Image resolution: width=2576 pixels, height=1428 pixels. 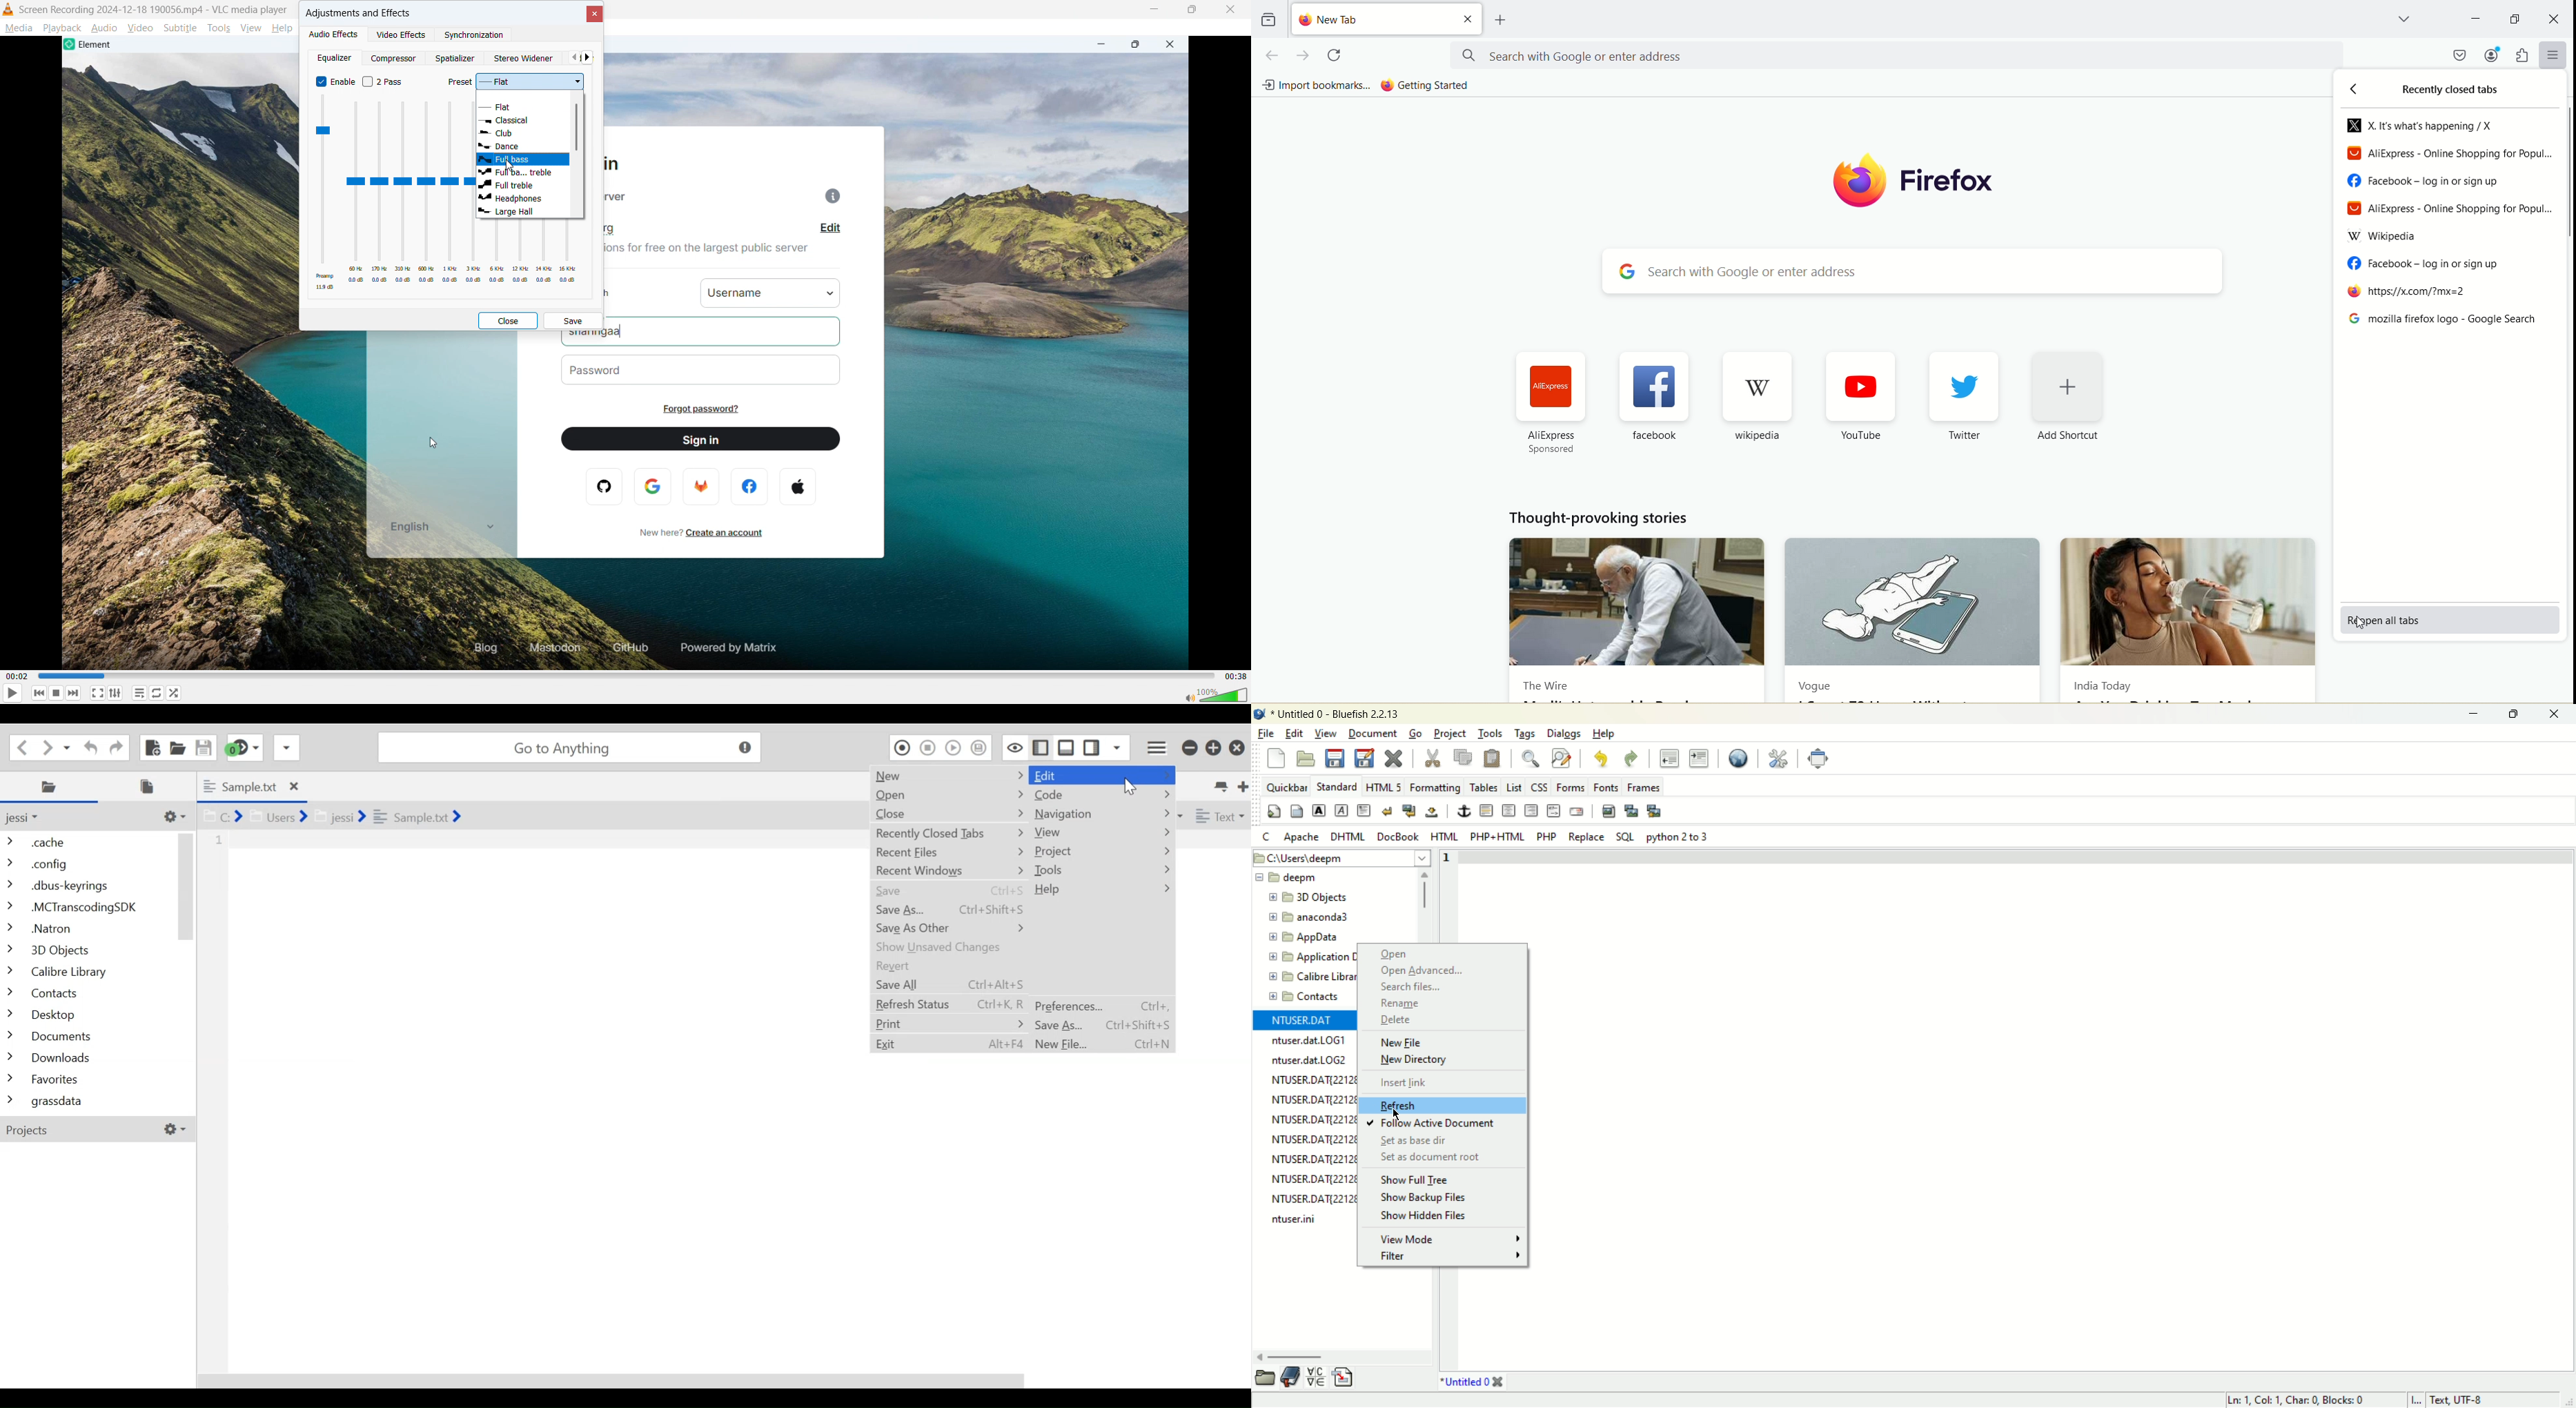 I want to click on Forward, so click(x=80, y=693).